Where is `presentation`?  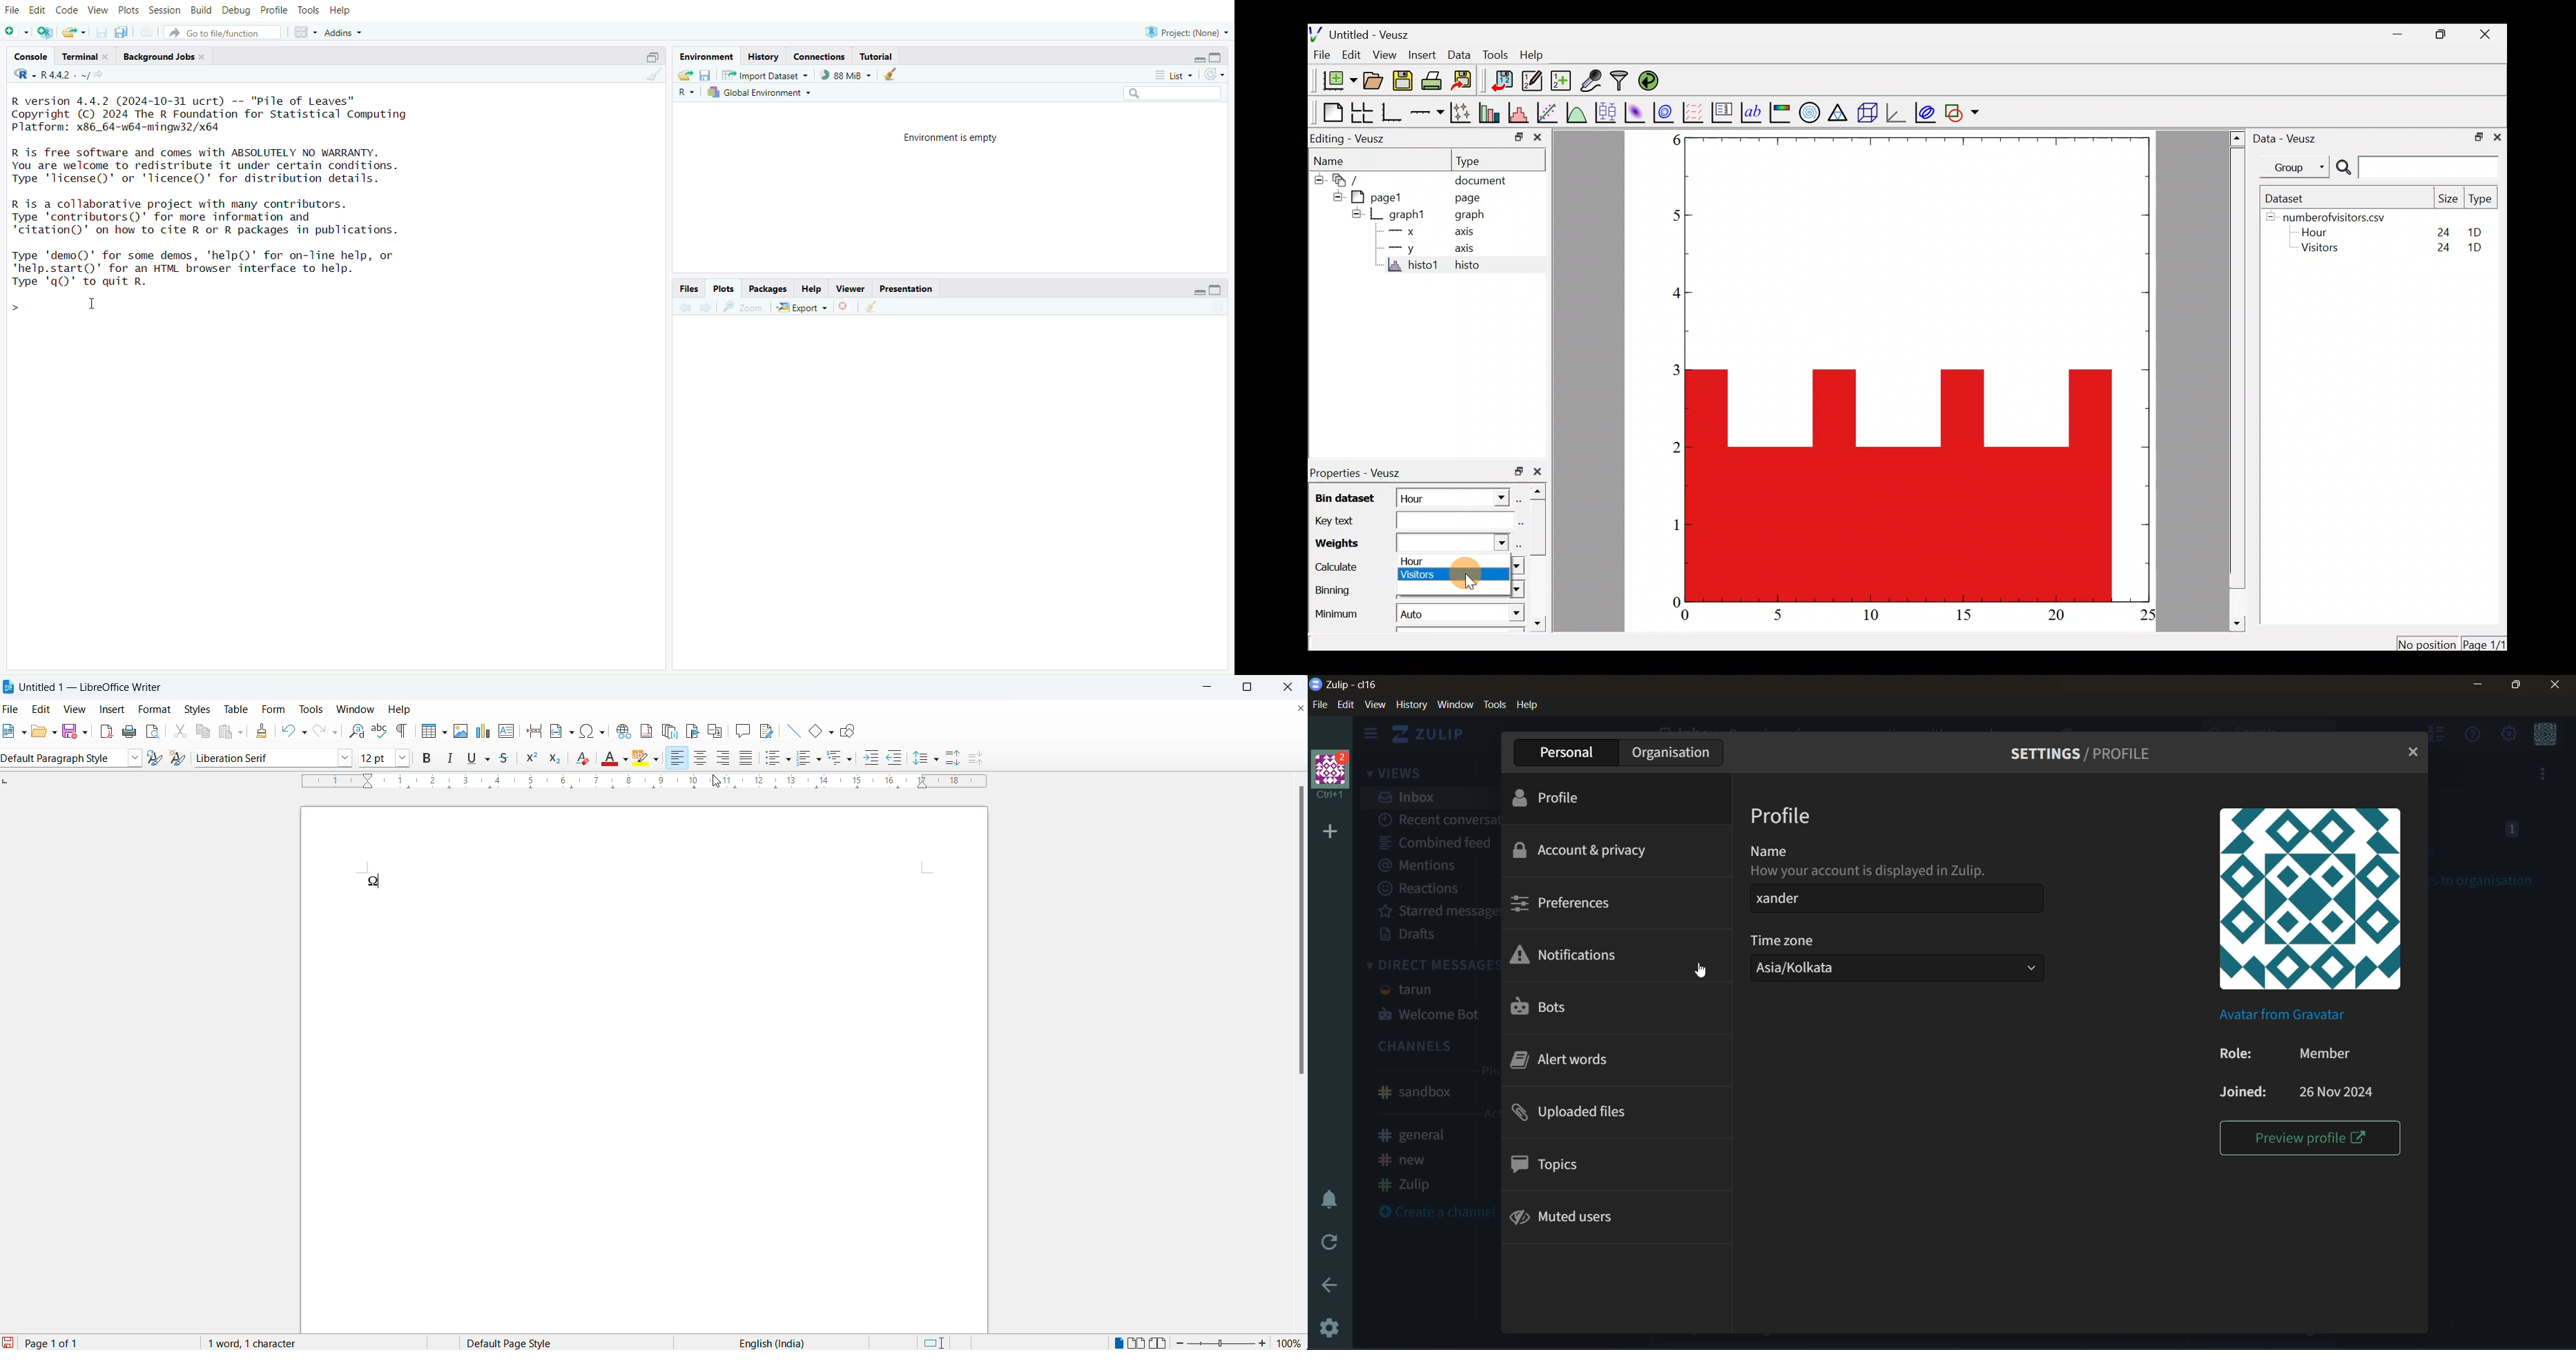 presentation is located at coordinates (905, 288).